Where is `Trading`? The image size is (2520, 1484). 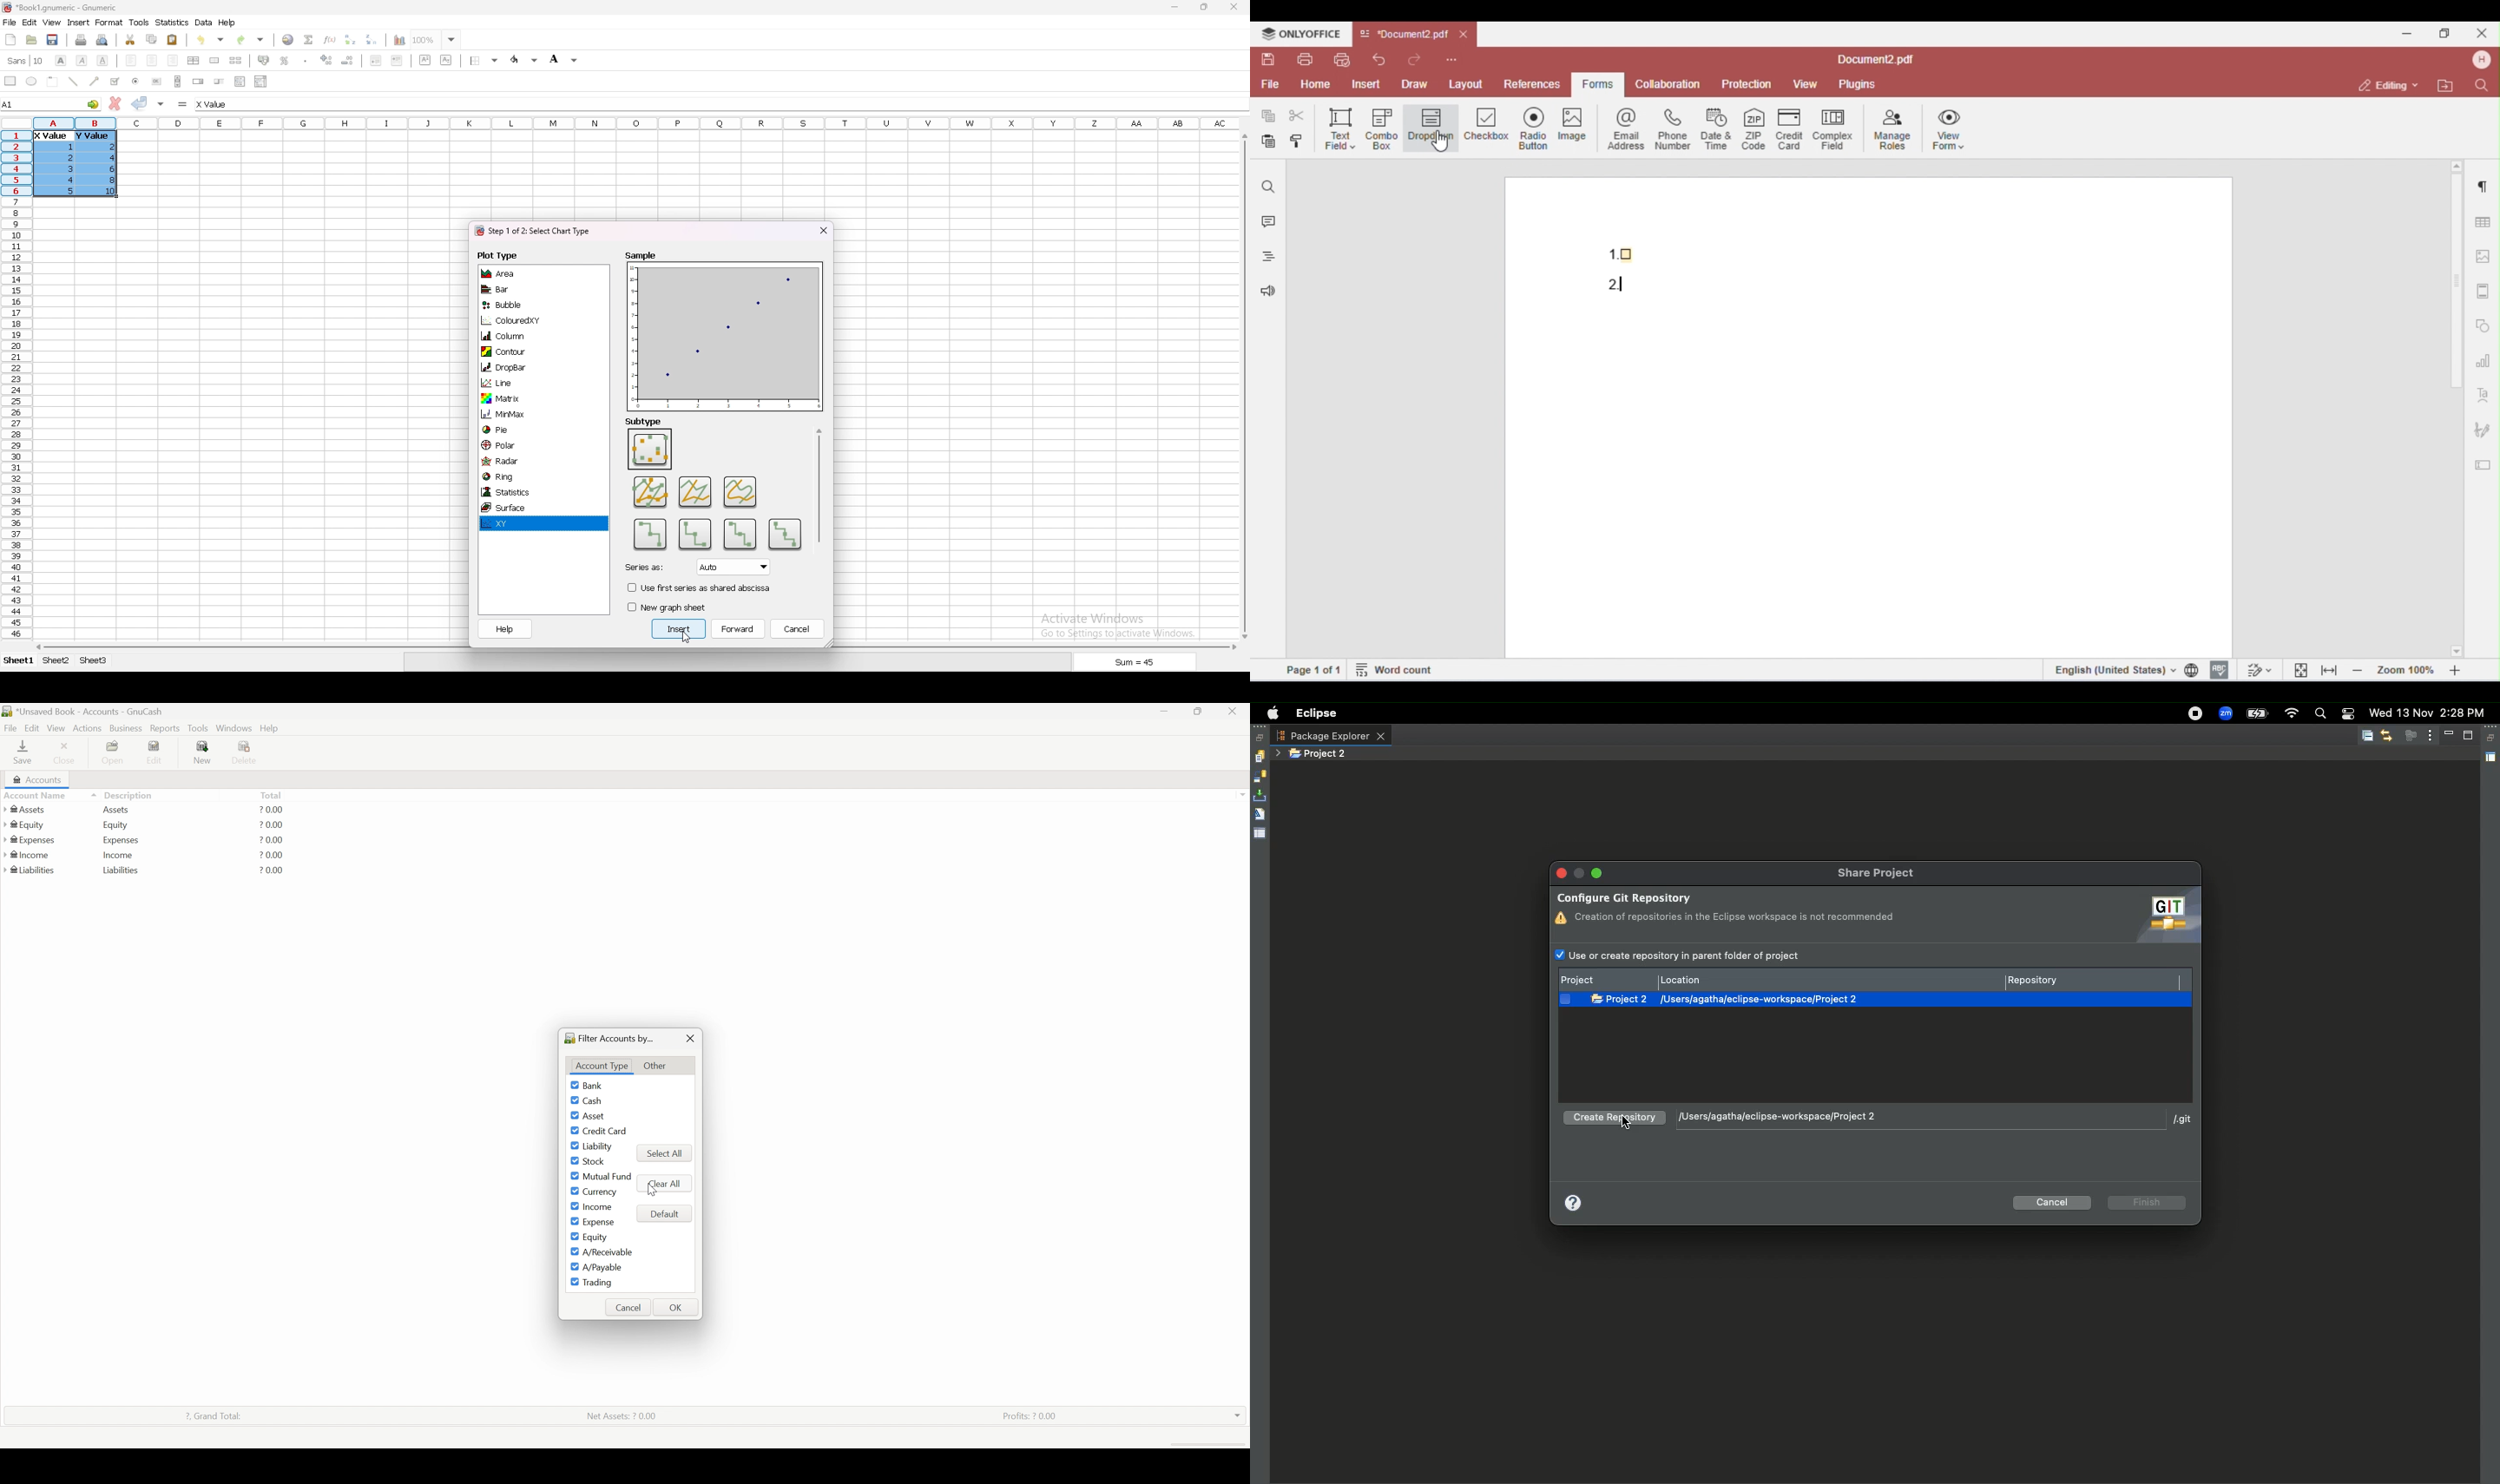 Trading is located at coordinates (599, 1282).